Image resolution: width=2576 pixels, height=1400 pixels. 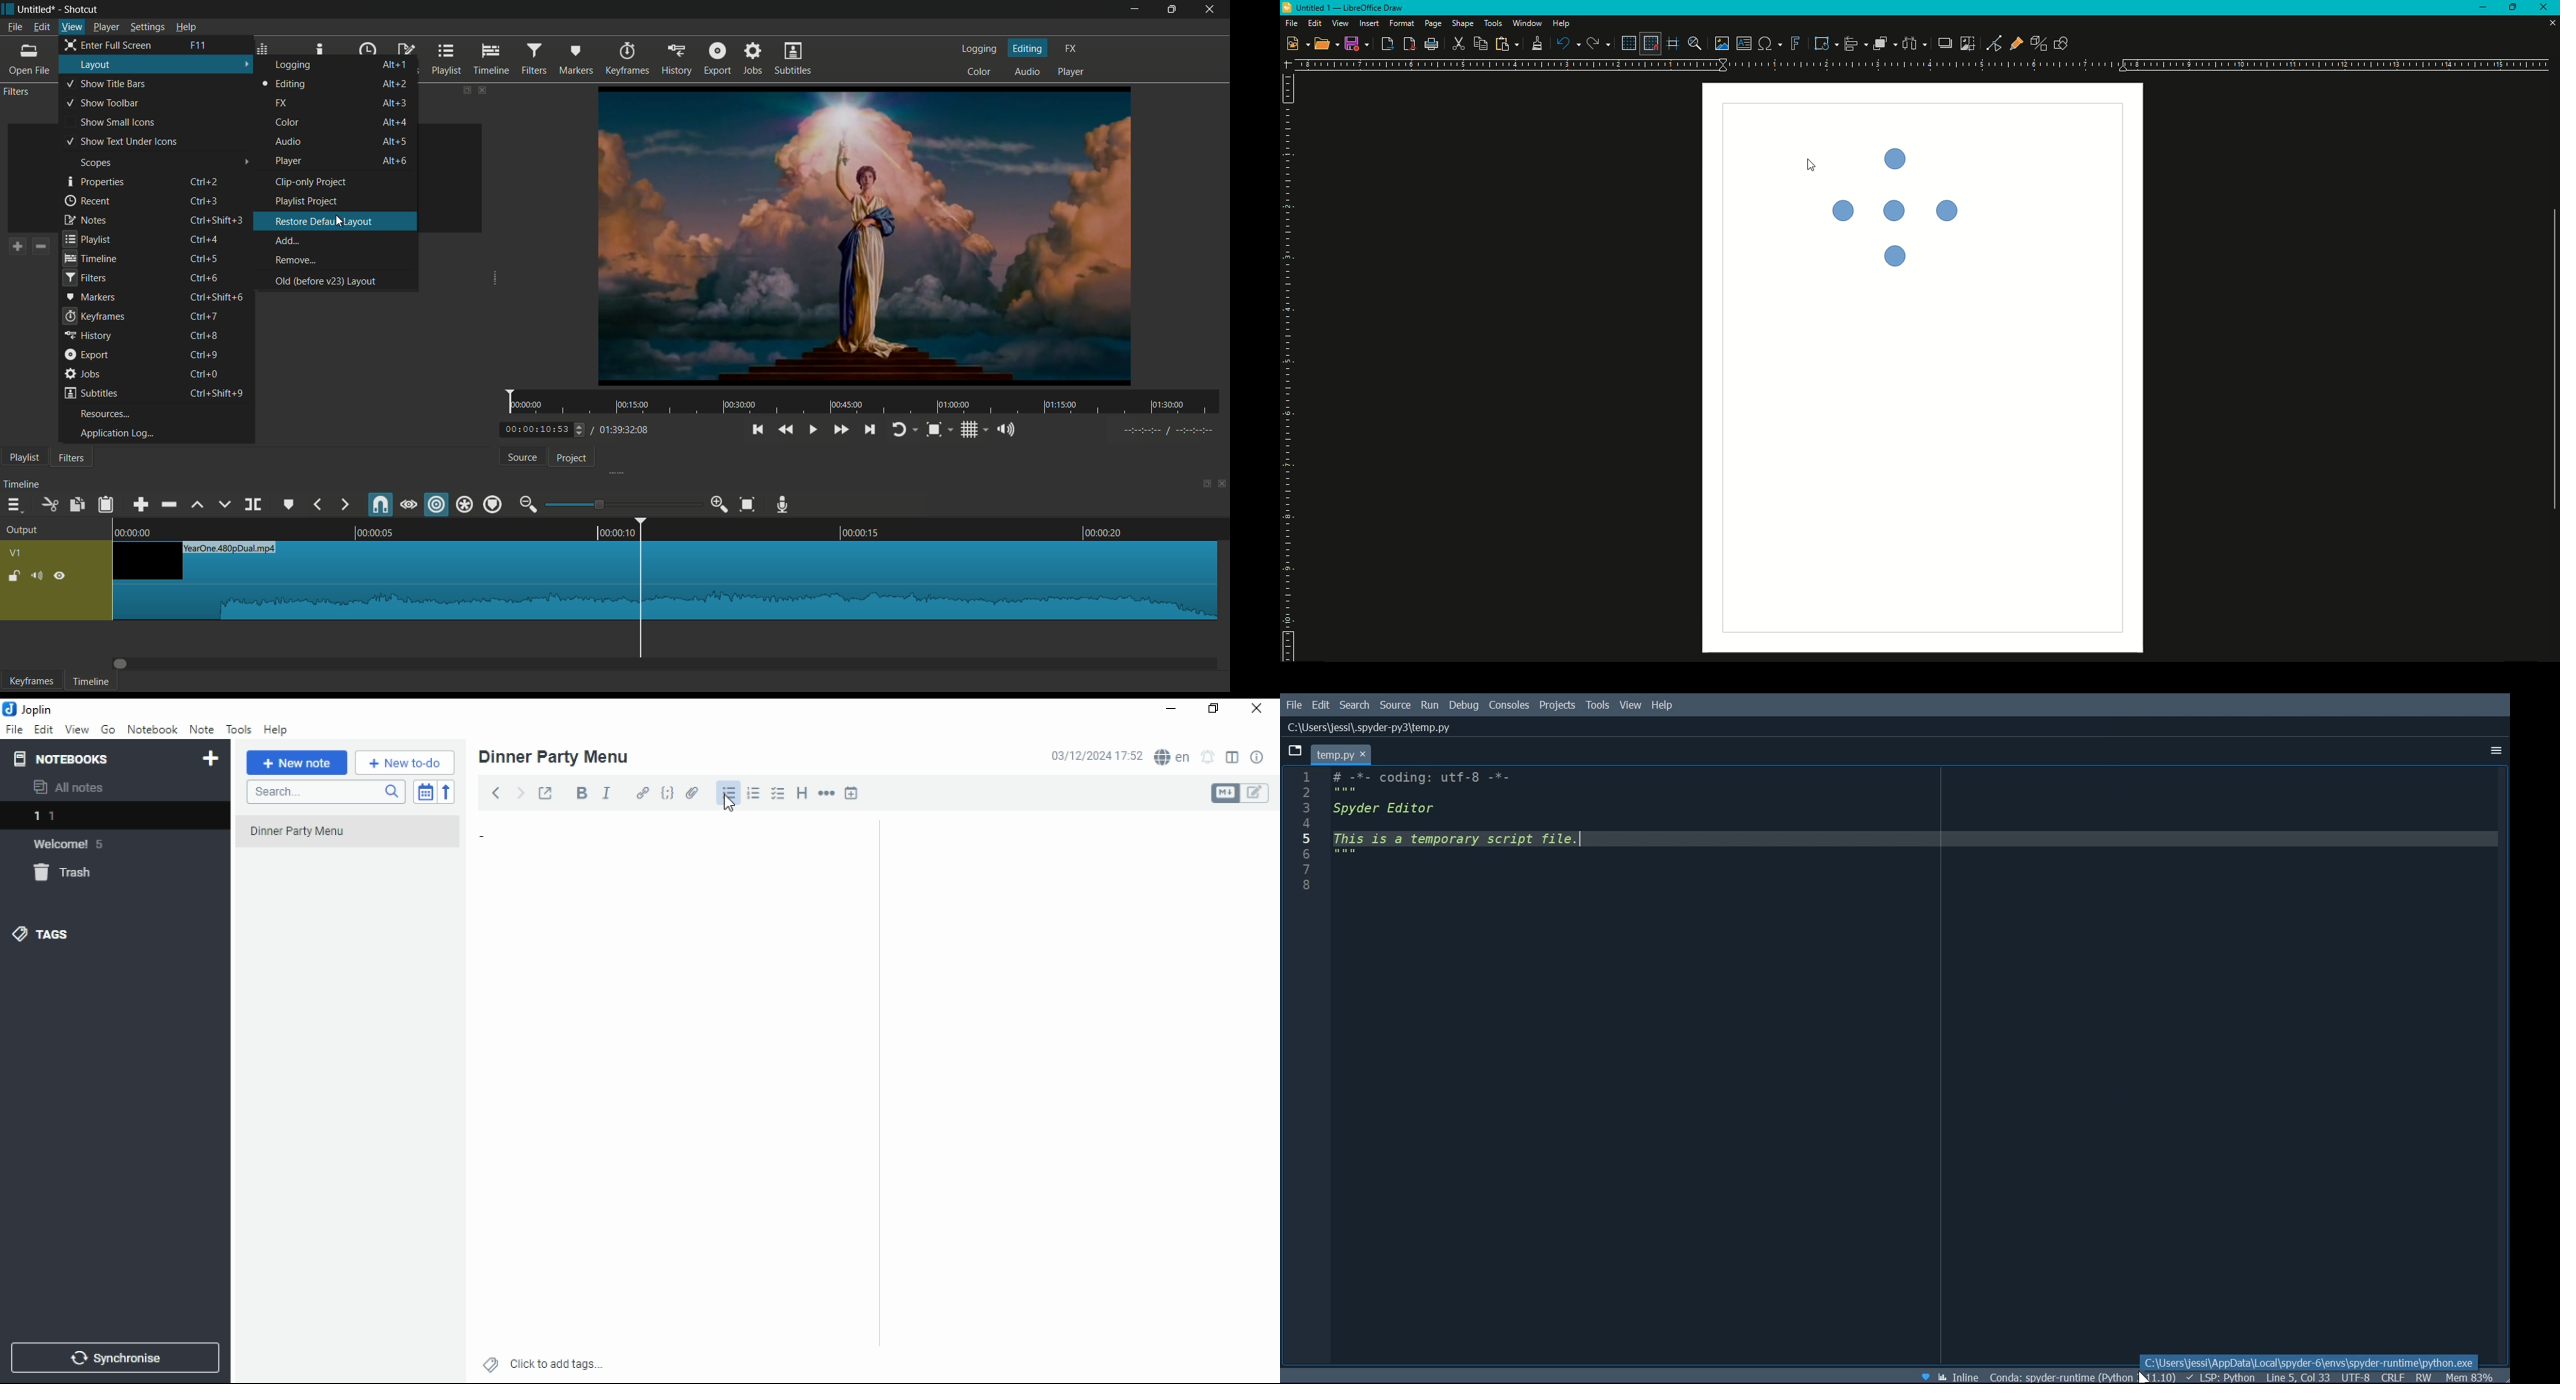 I want to click on Debug, so click(x=1465, y=705).